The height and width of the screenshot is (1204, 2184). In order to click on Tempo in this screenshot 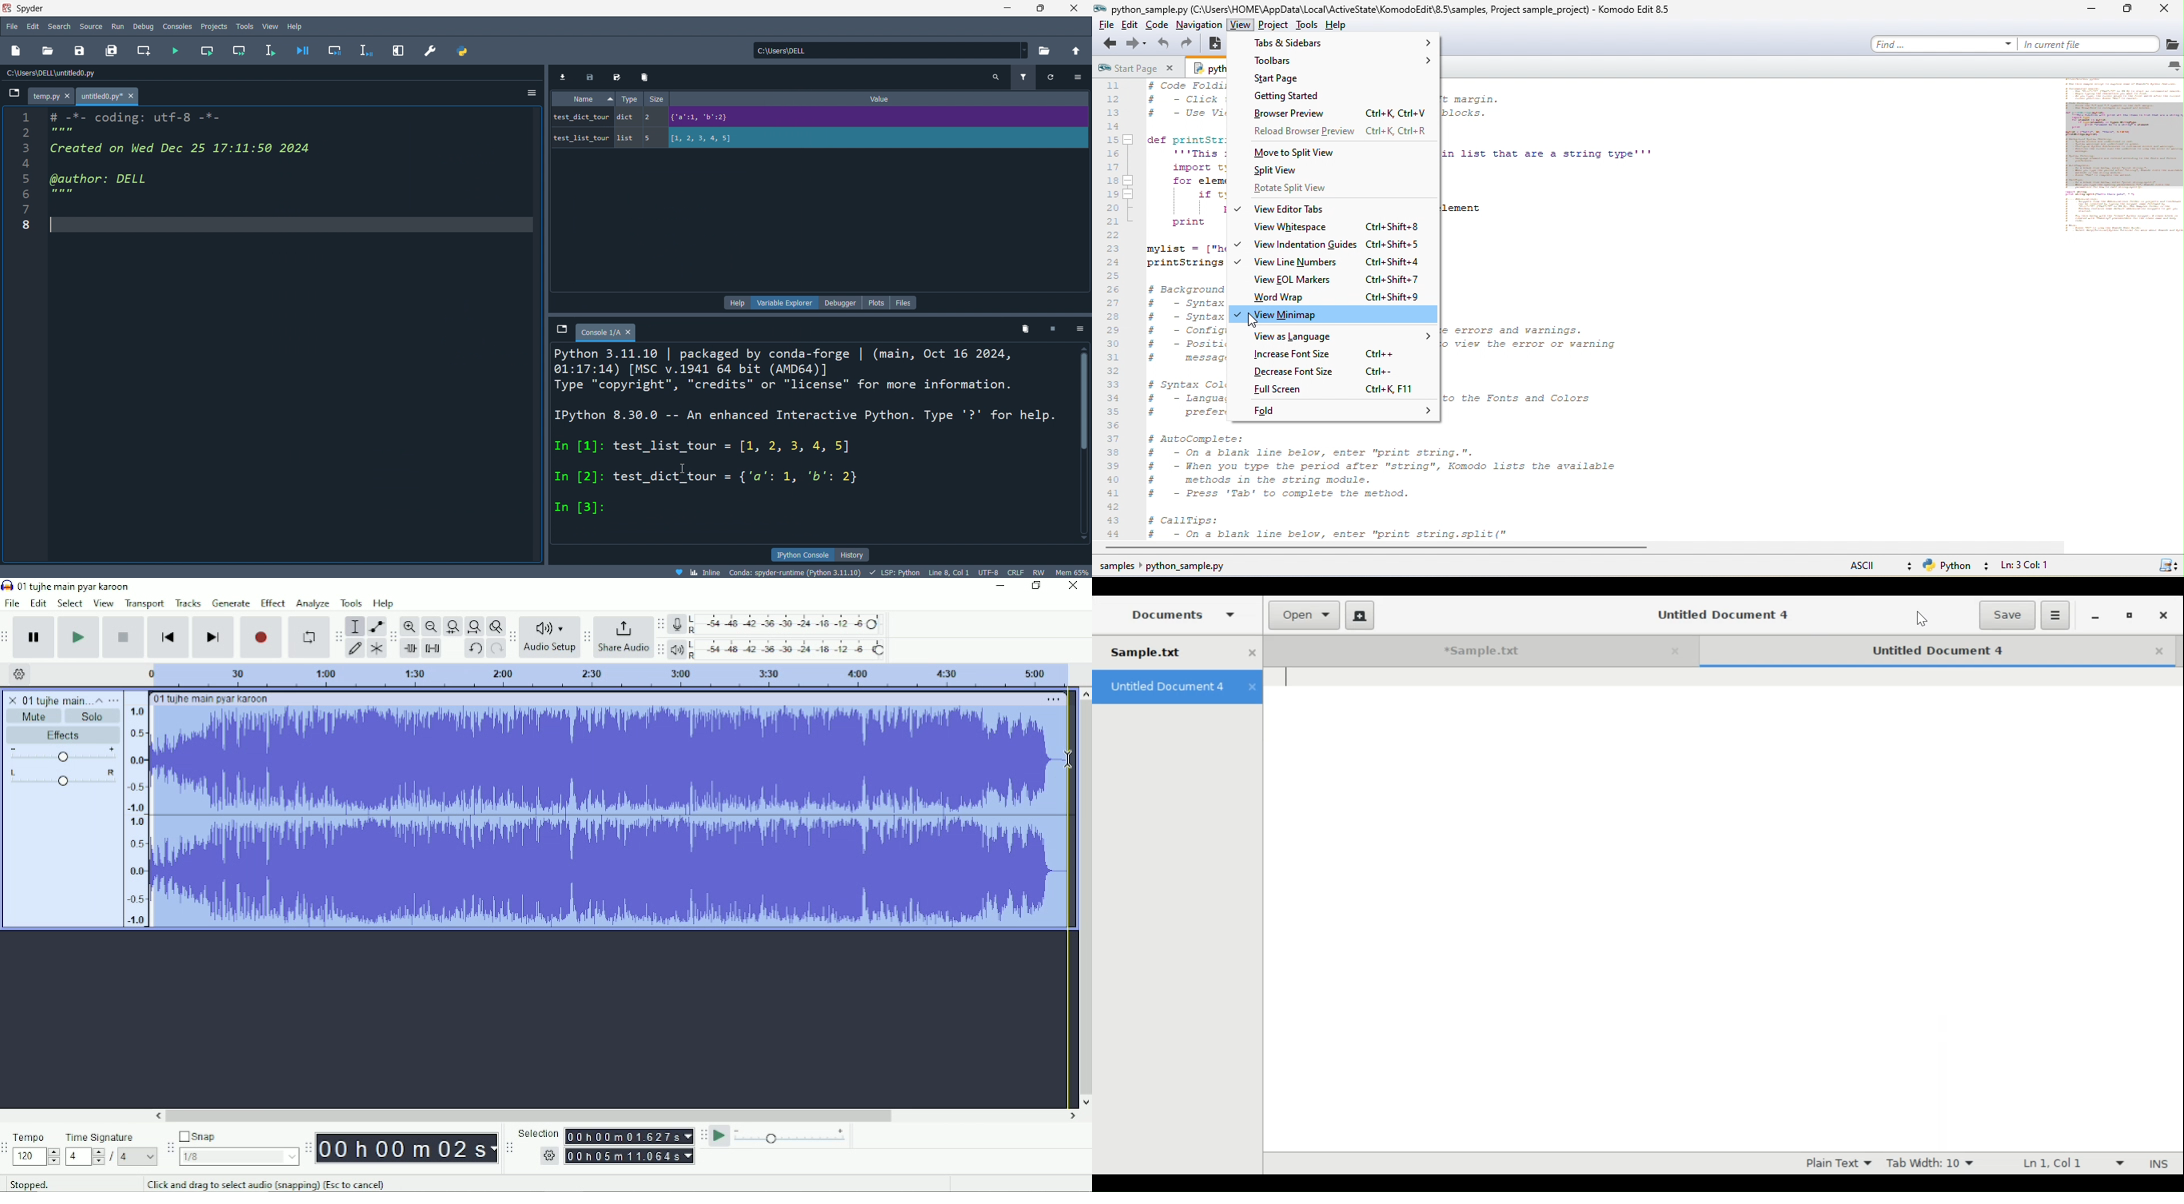, I will do `click(31, 1136)`.